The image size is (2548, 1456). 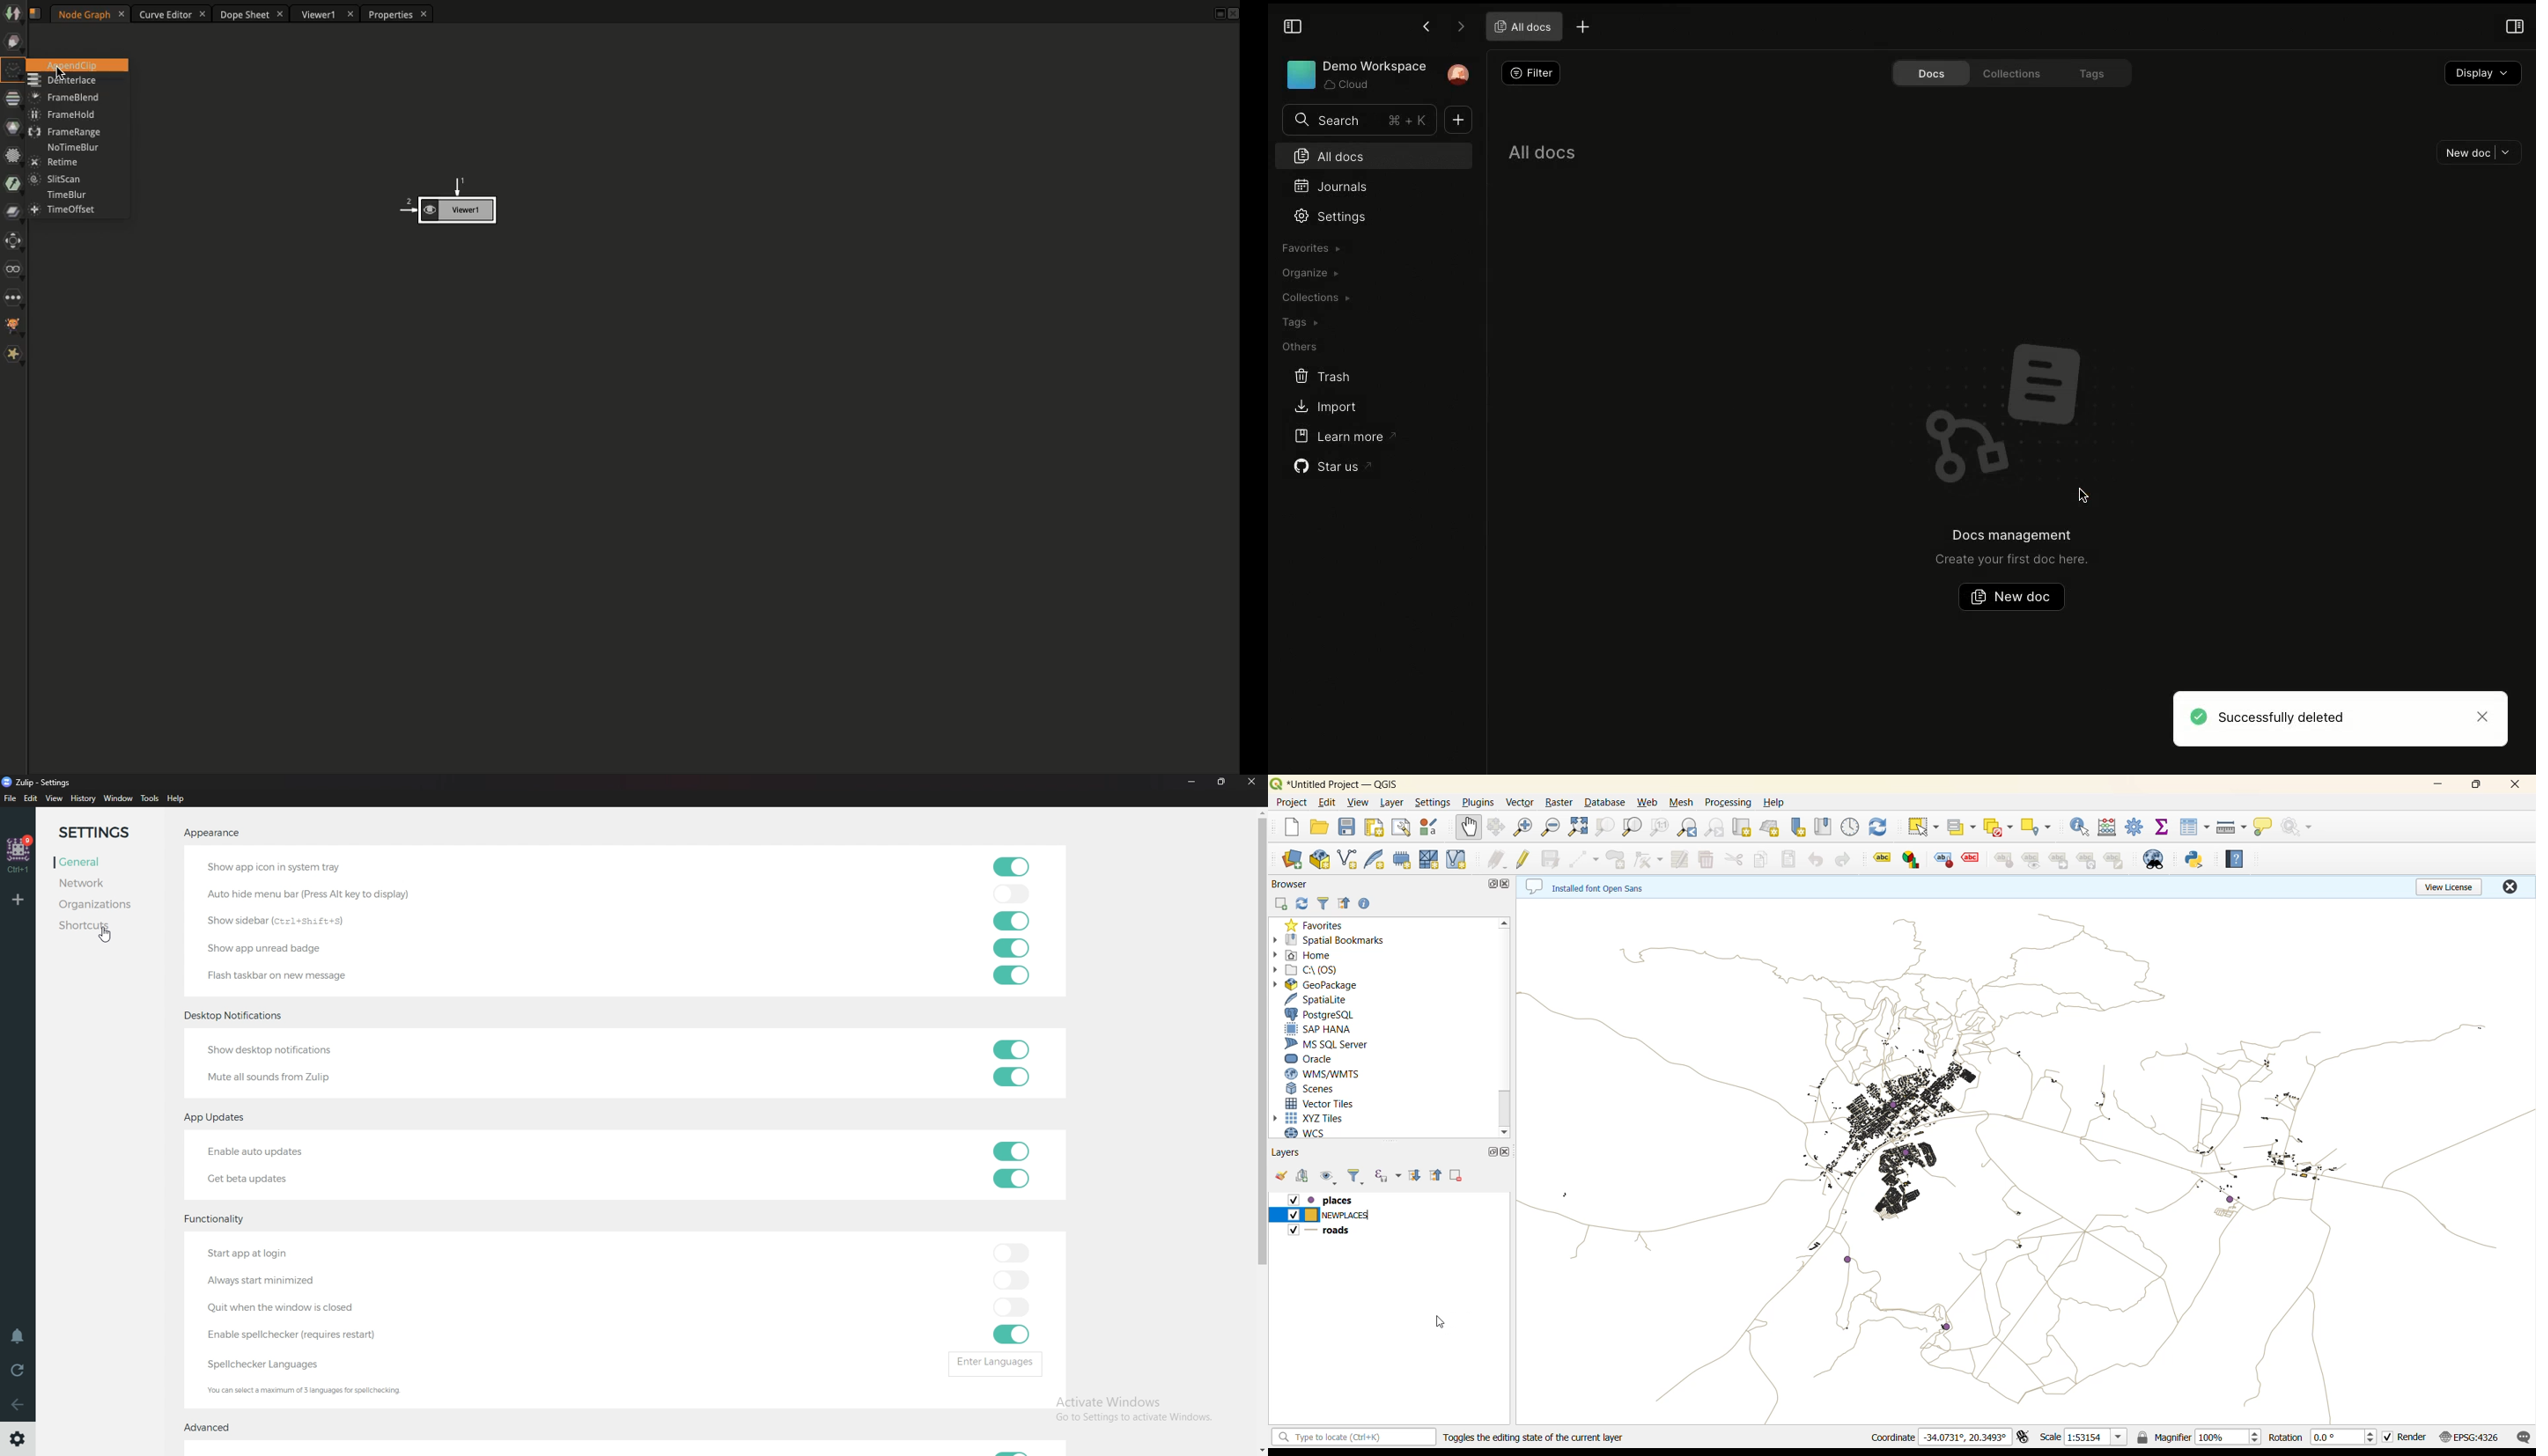 What do you see at coordinates (1508, 1028) in the screenshot?
I see `vertical scroll bar` at bounding box center [1508, 1028].